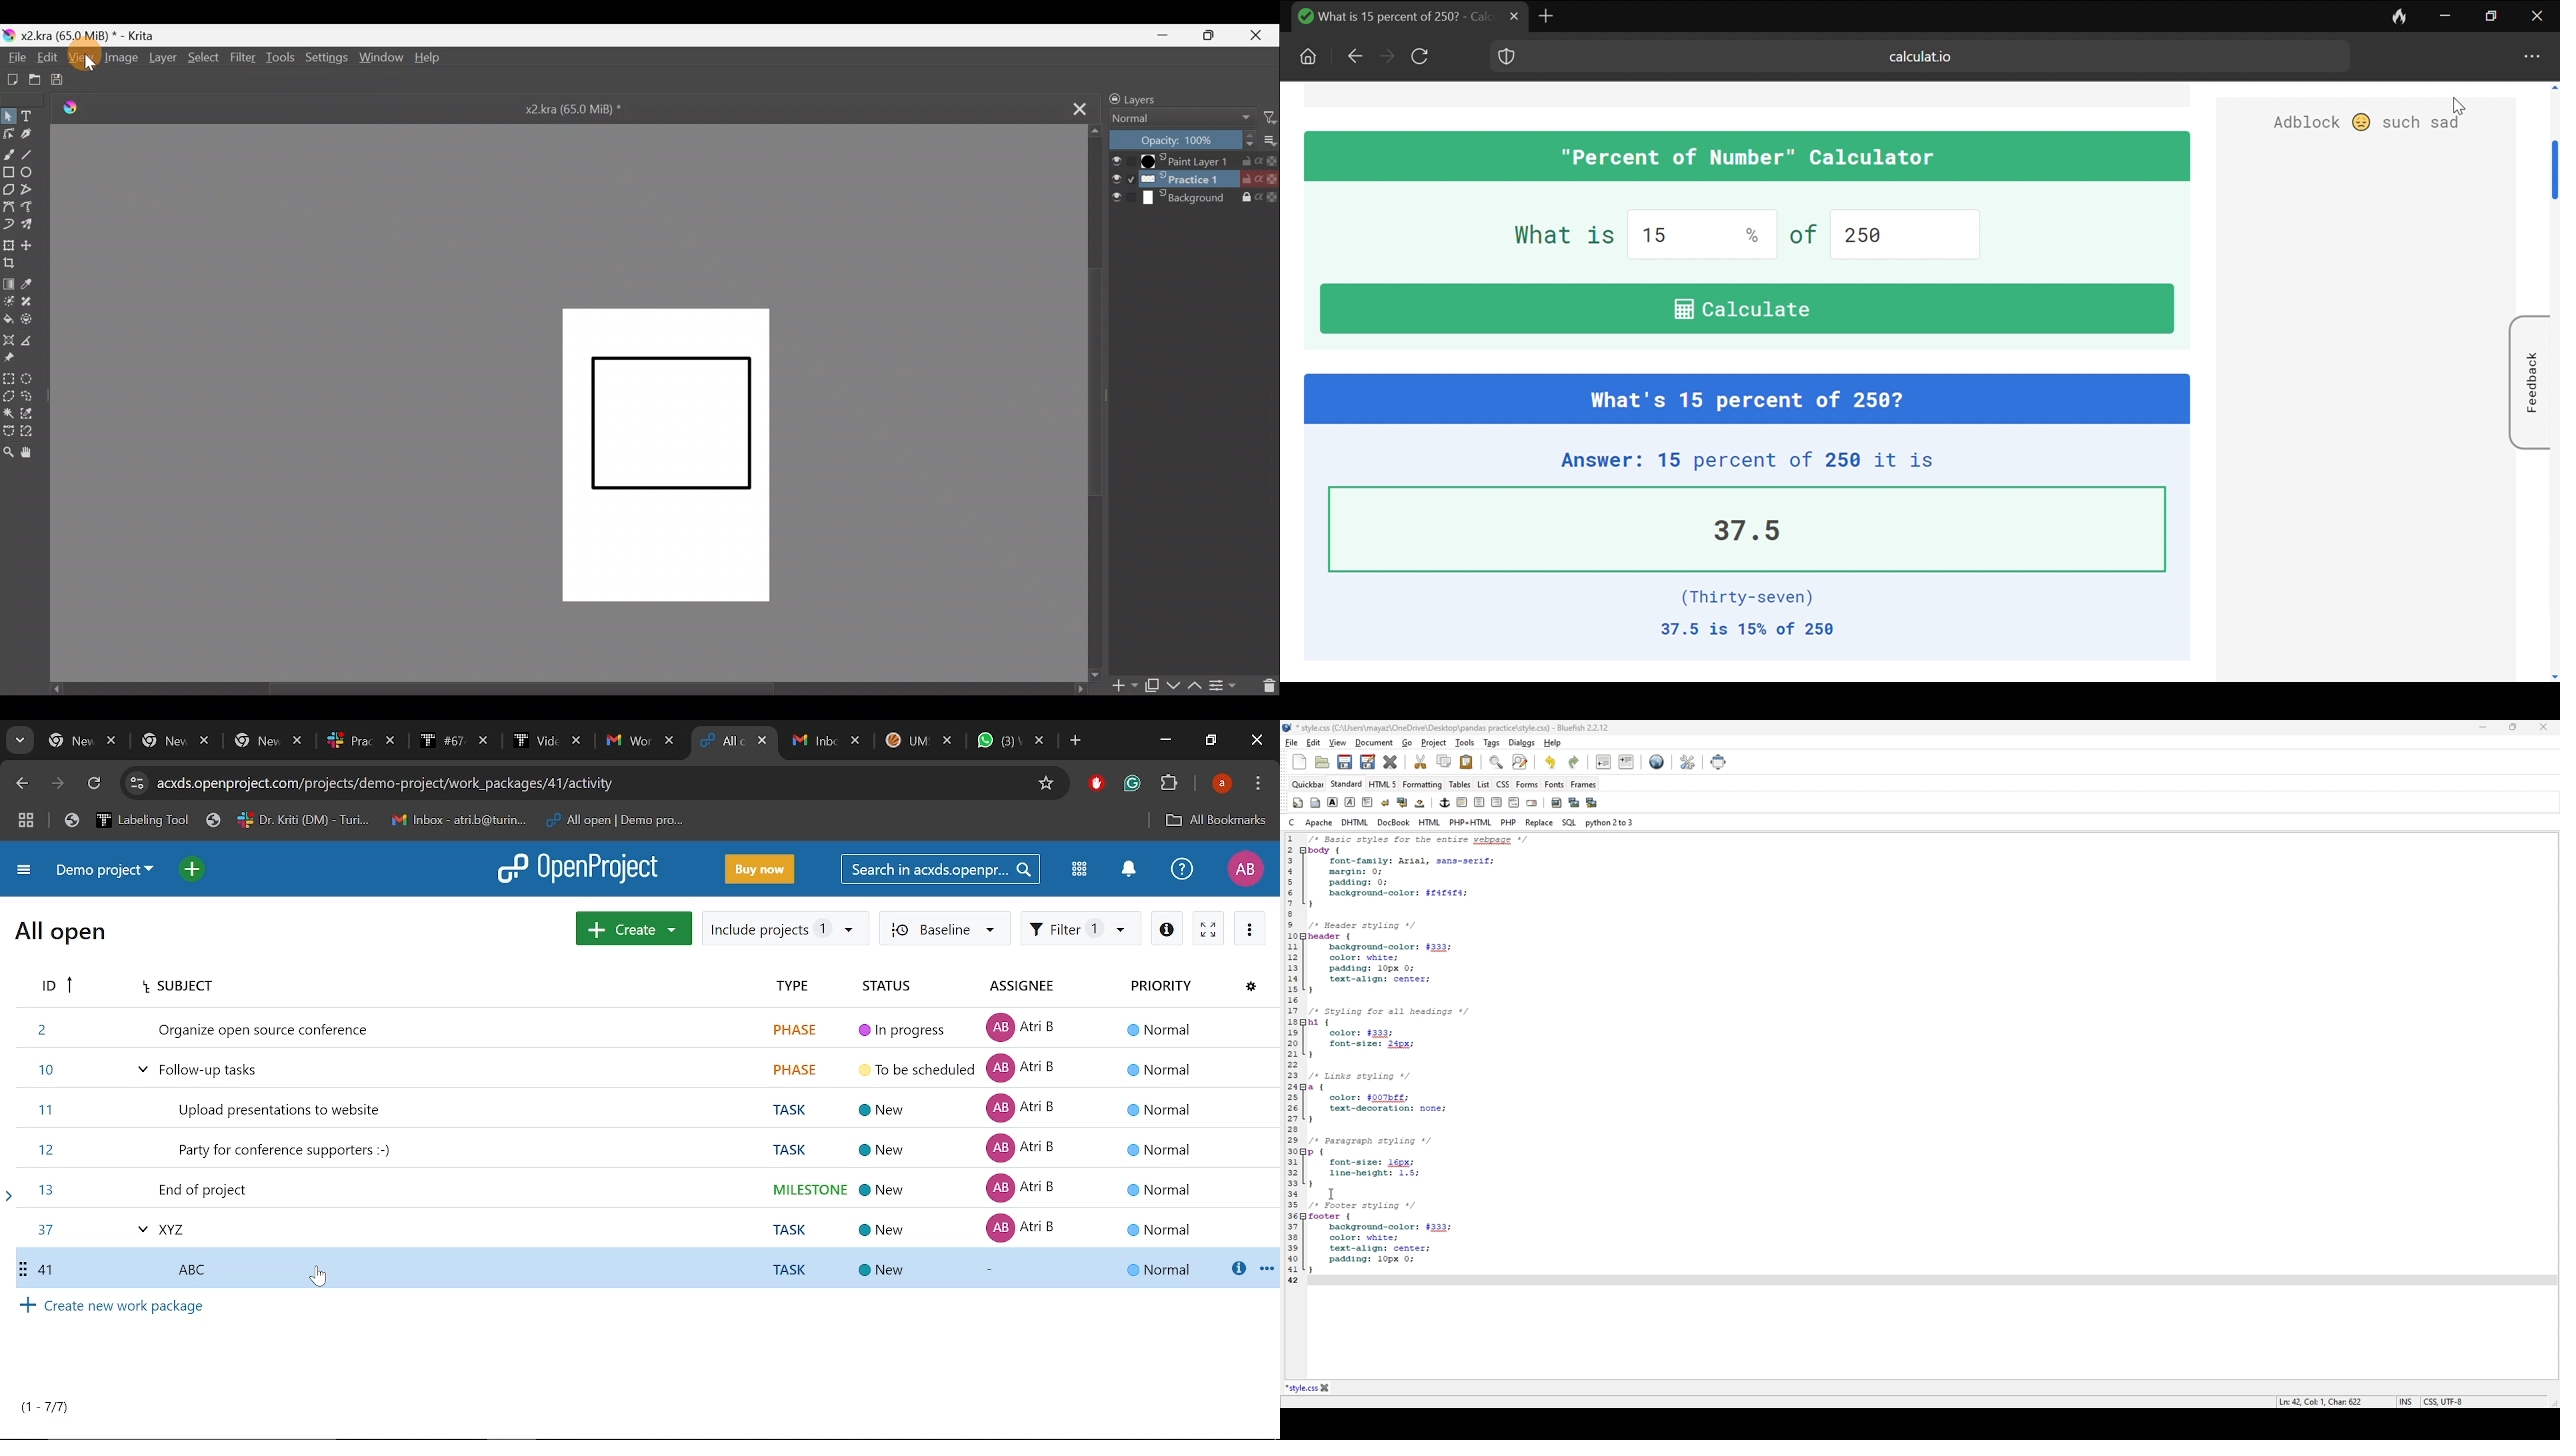 This screenshot has height=1456, width=2576. I want to click on Profile, so click(1244, 868).